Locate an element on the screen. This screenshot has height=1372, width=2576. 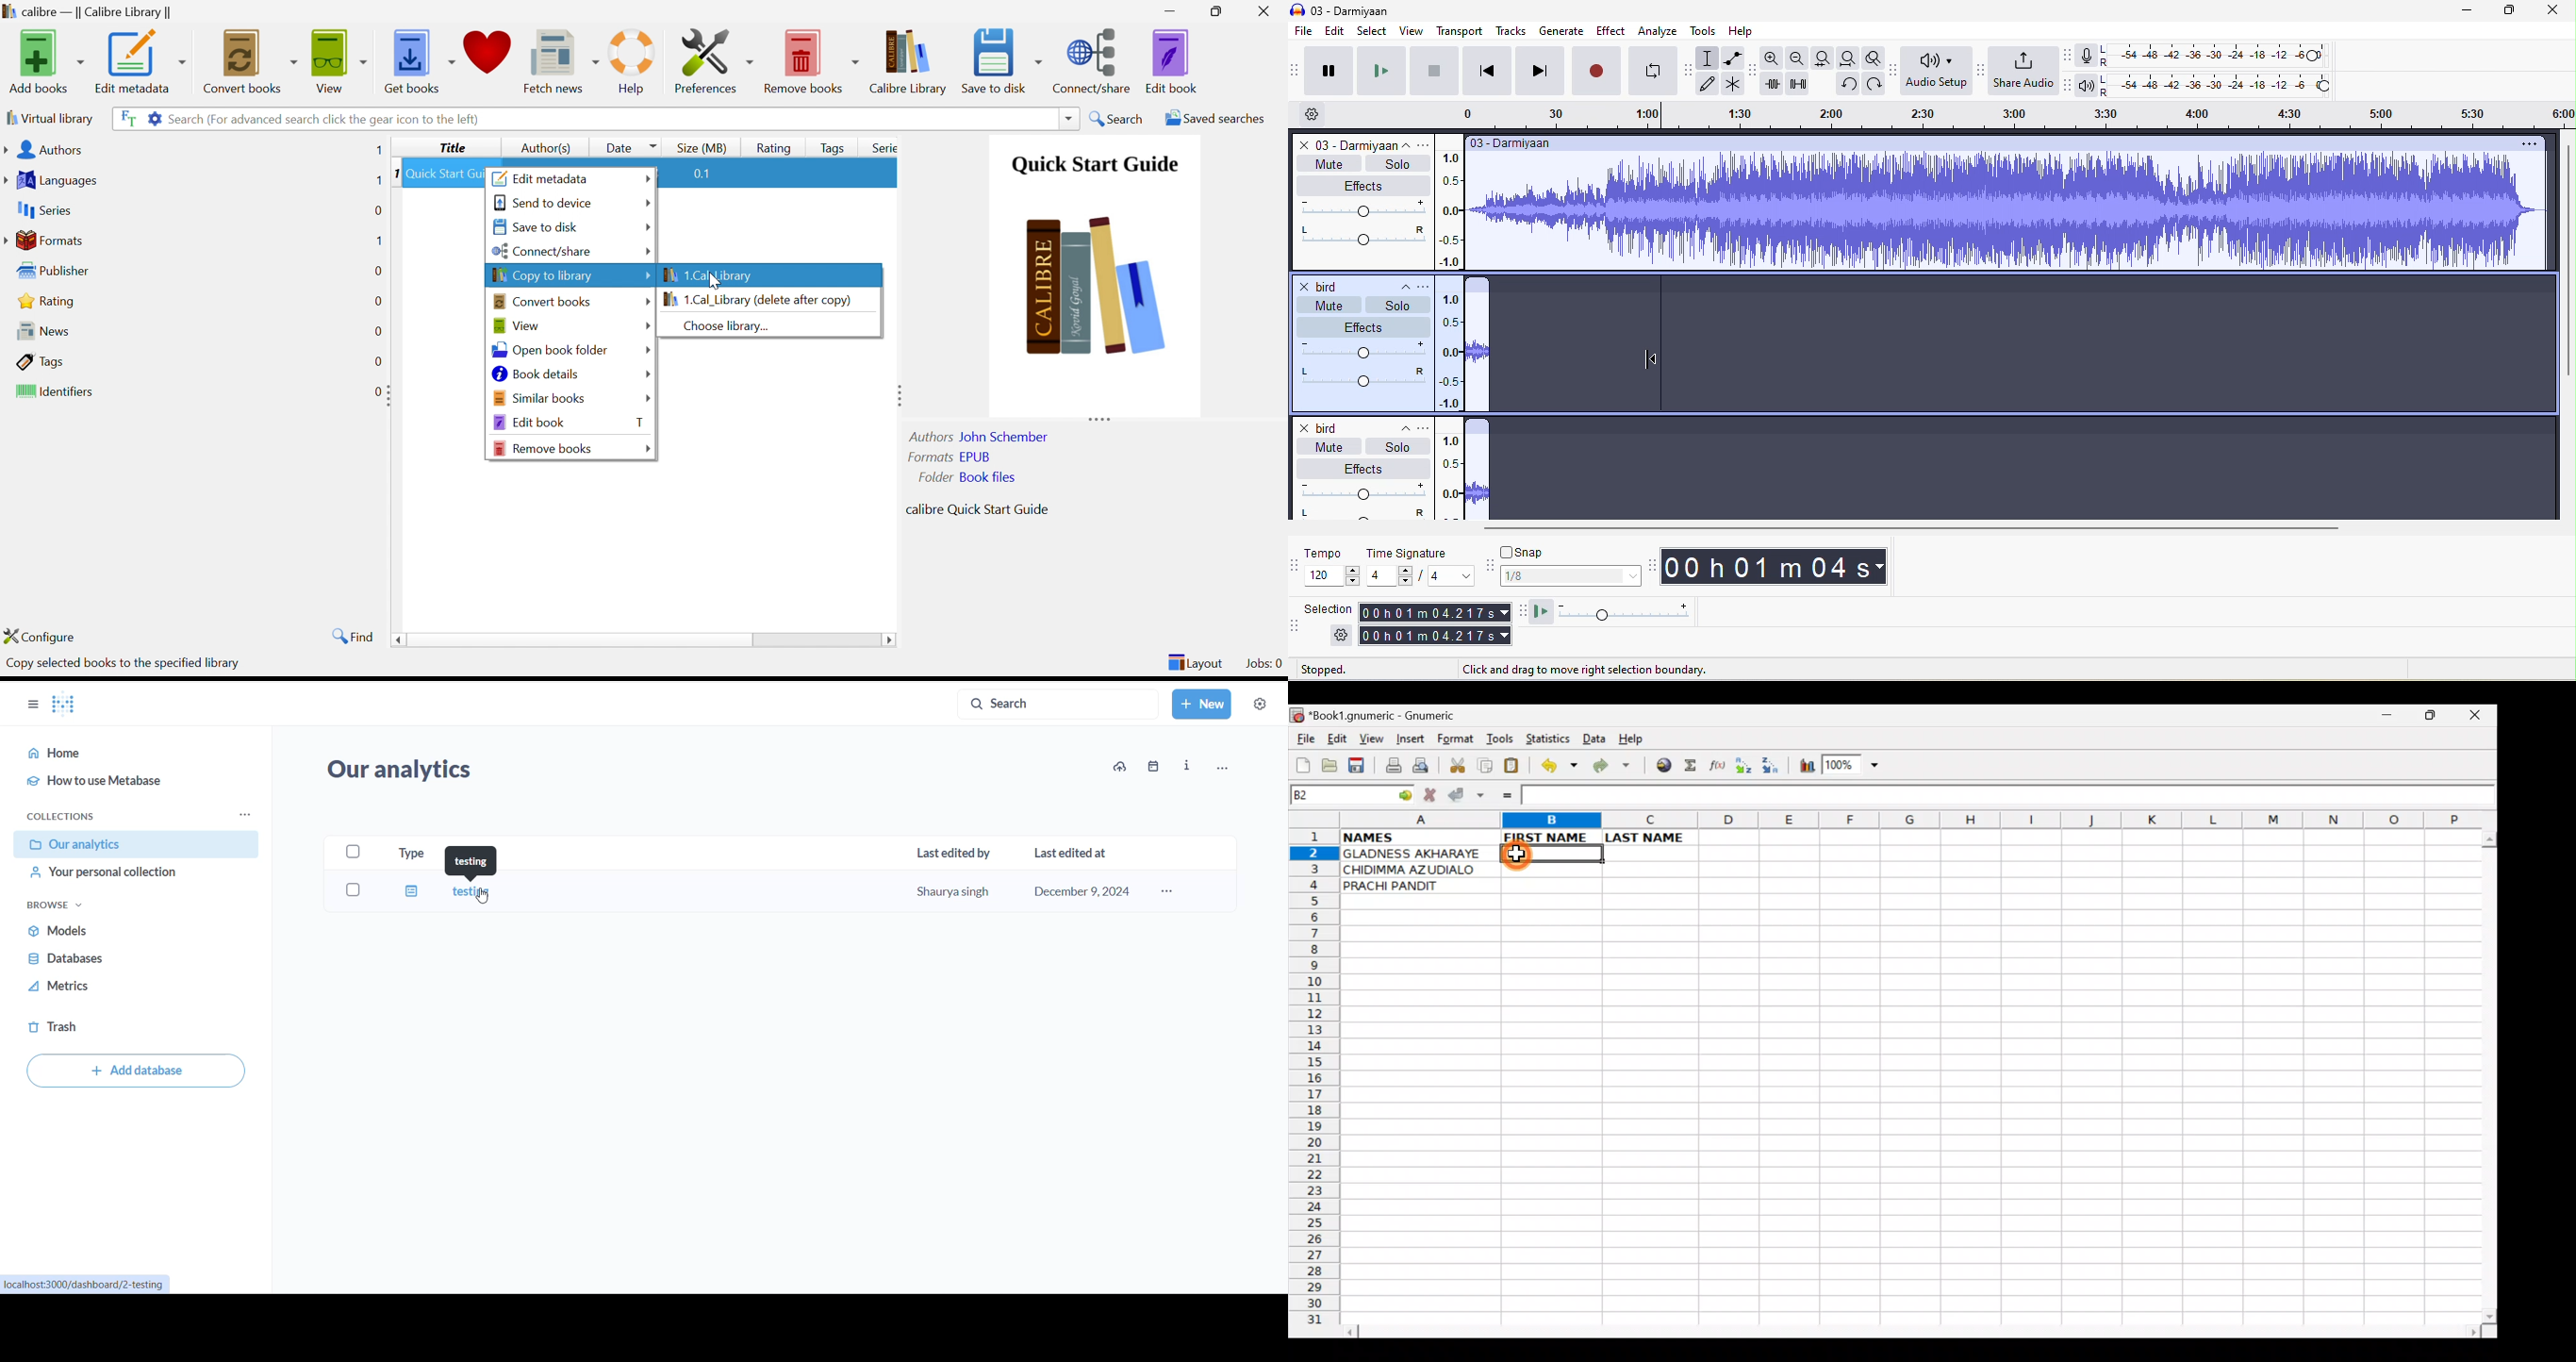
select is located at coordinates (1371, 30).